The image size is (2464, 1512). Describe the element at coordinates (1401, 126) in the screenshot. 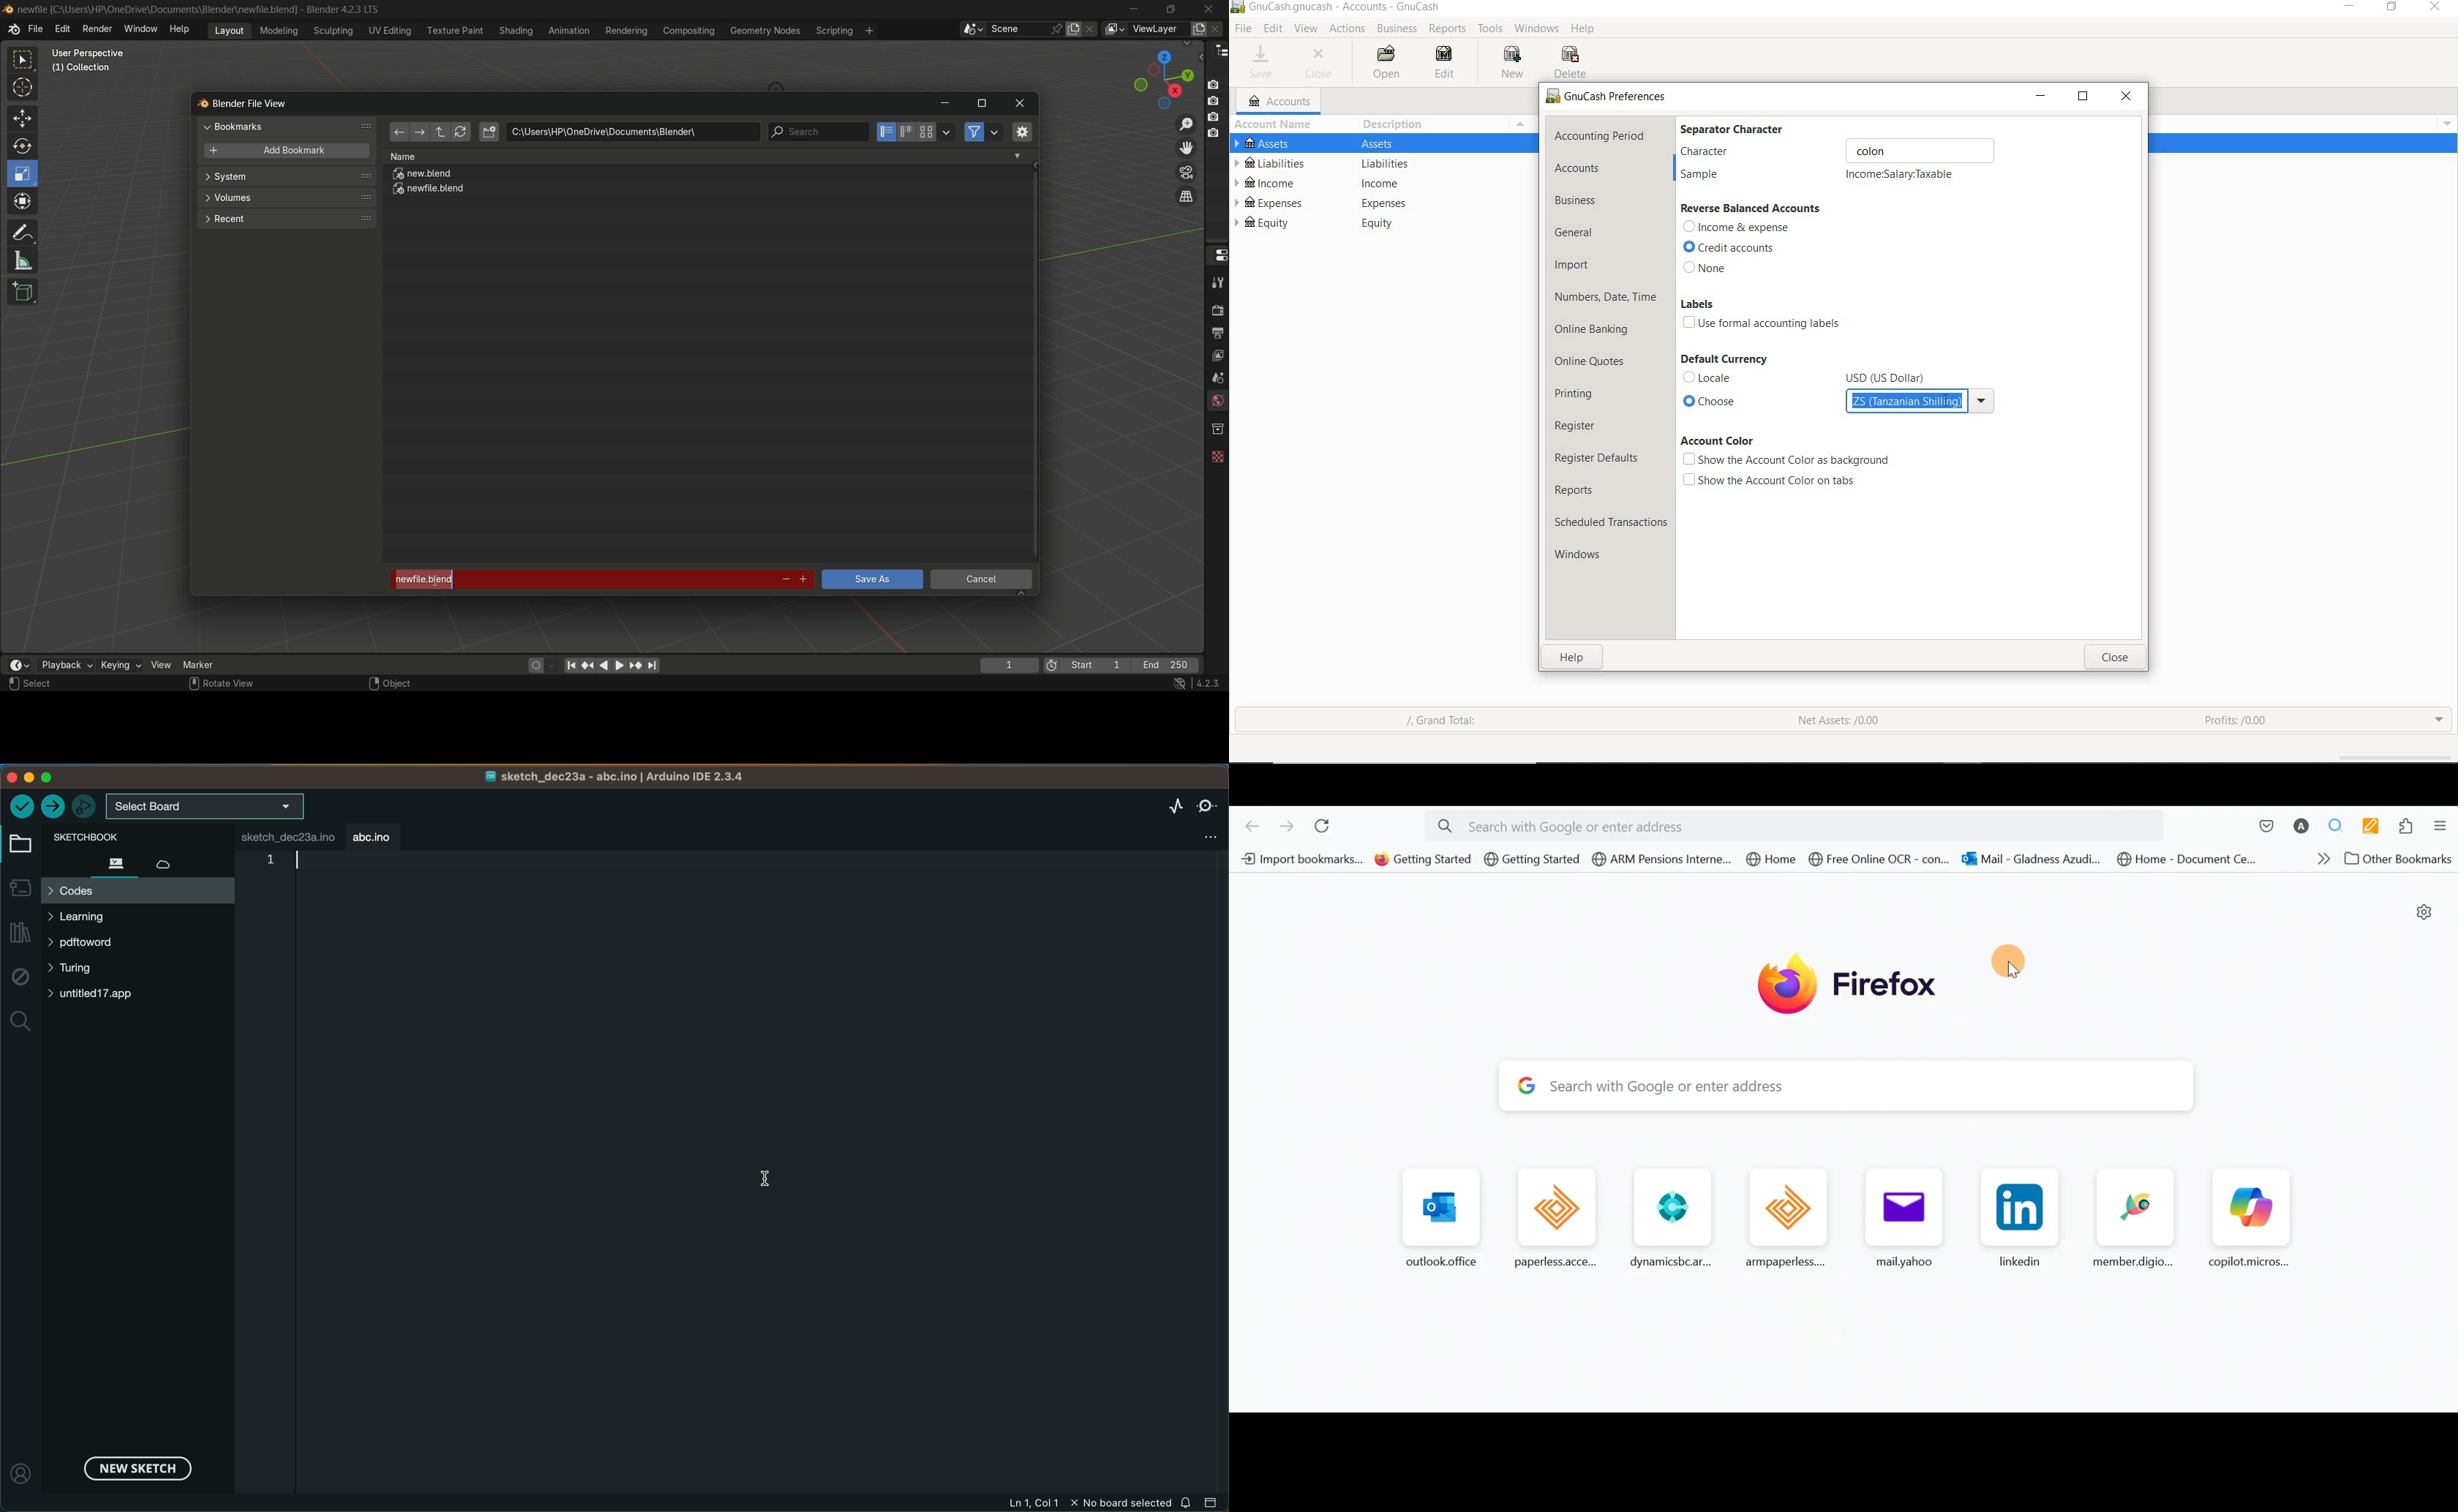

I see `DESCRIPTION` at that location.